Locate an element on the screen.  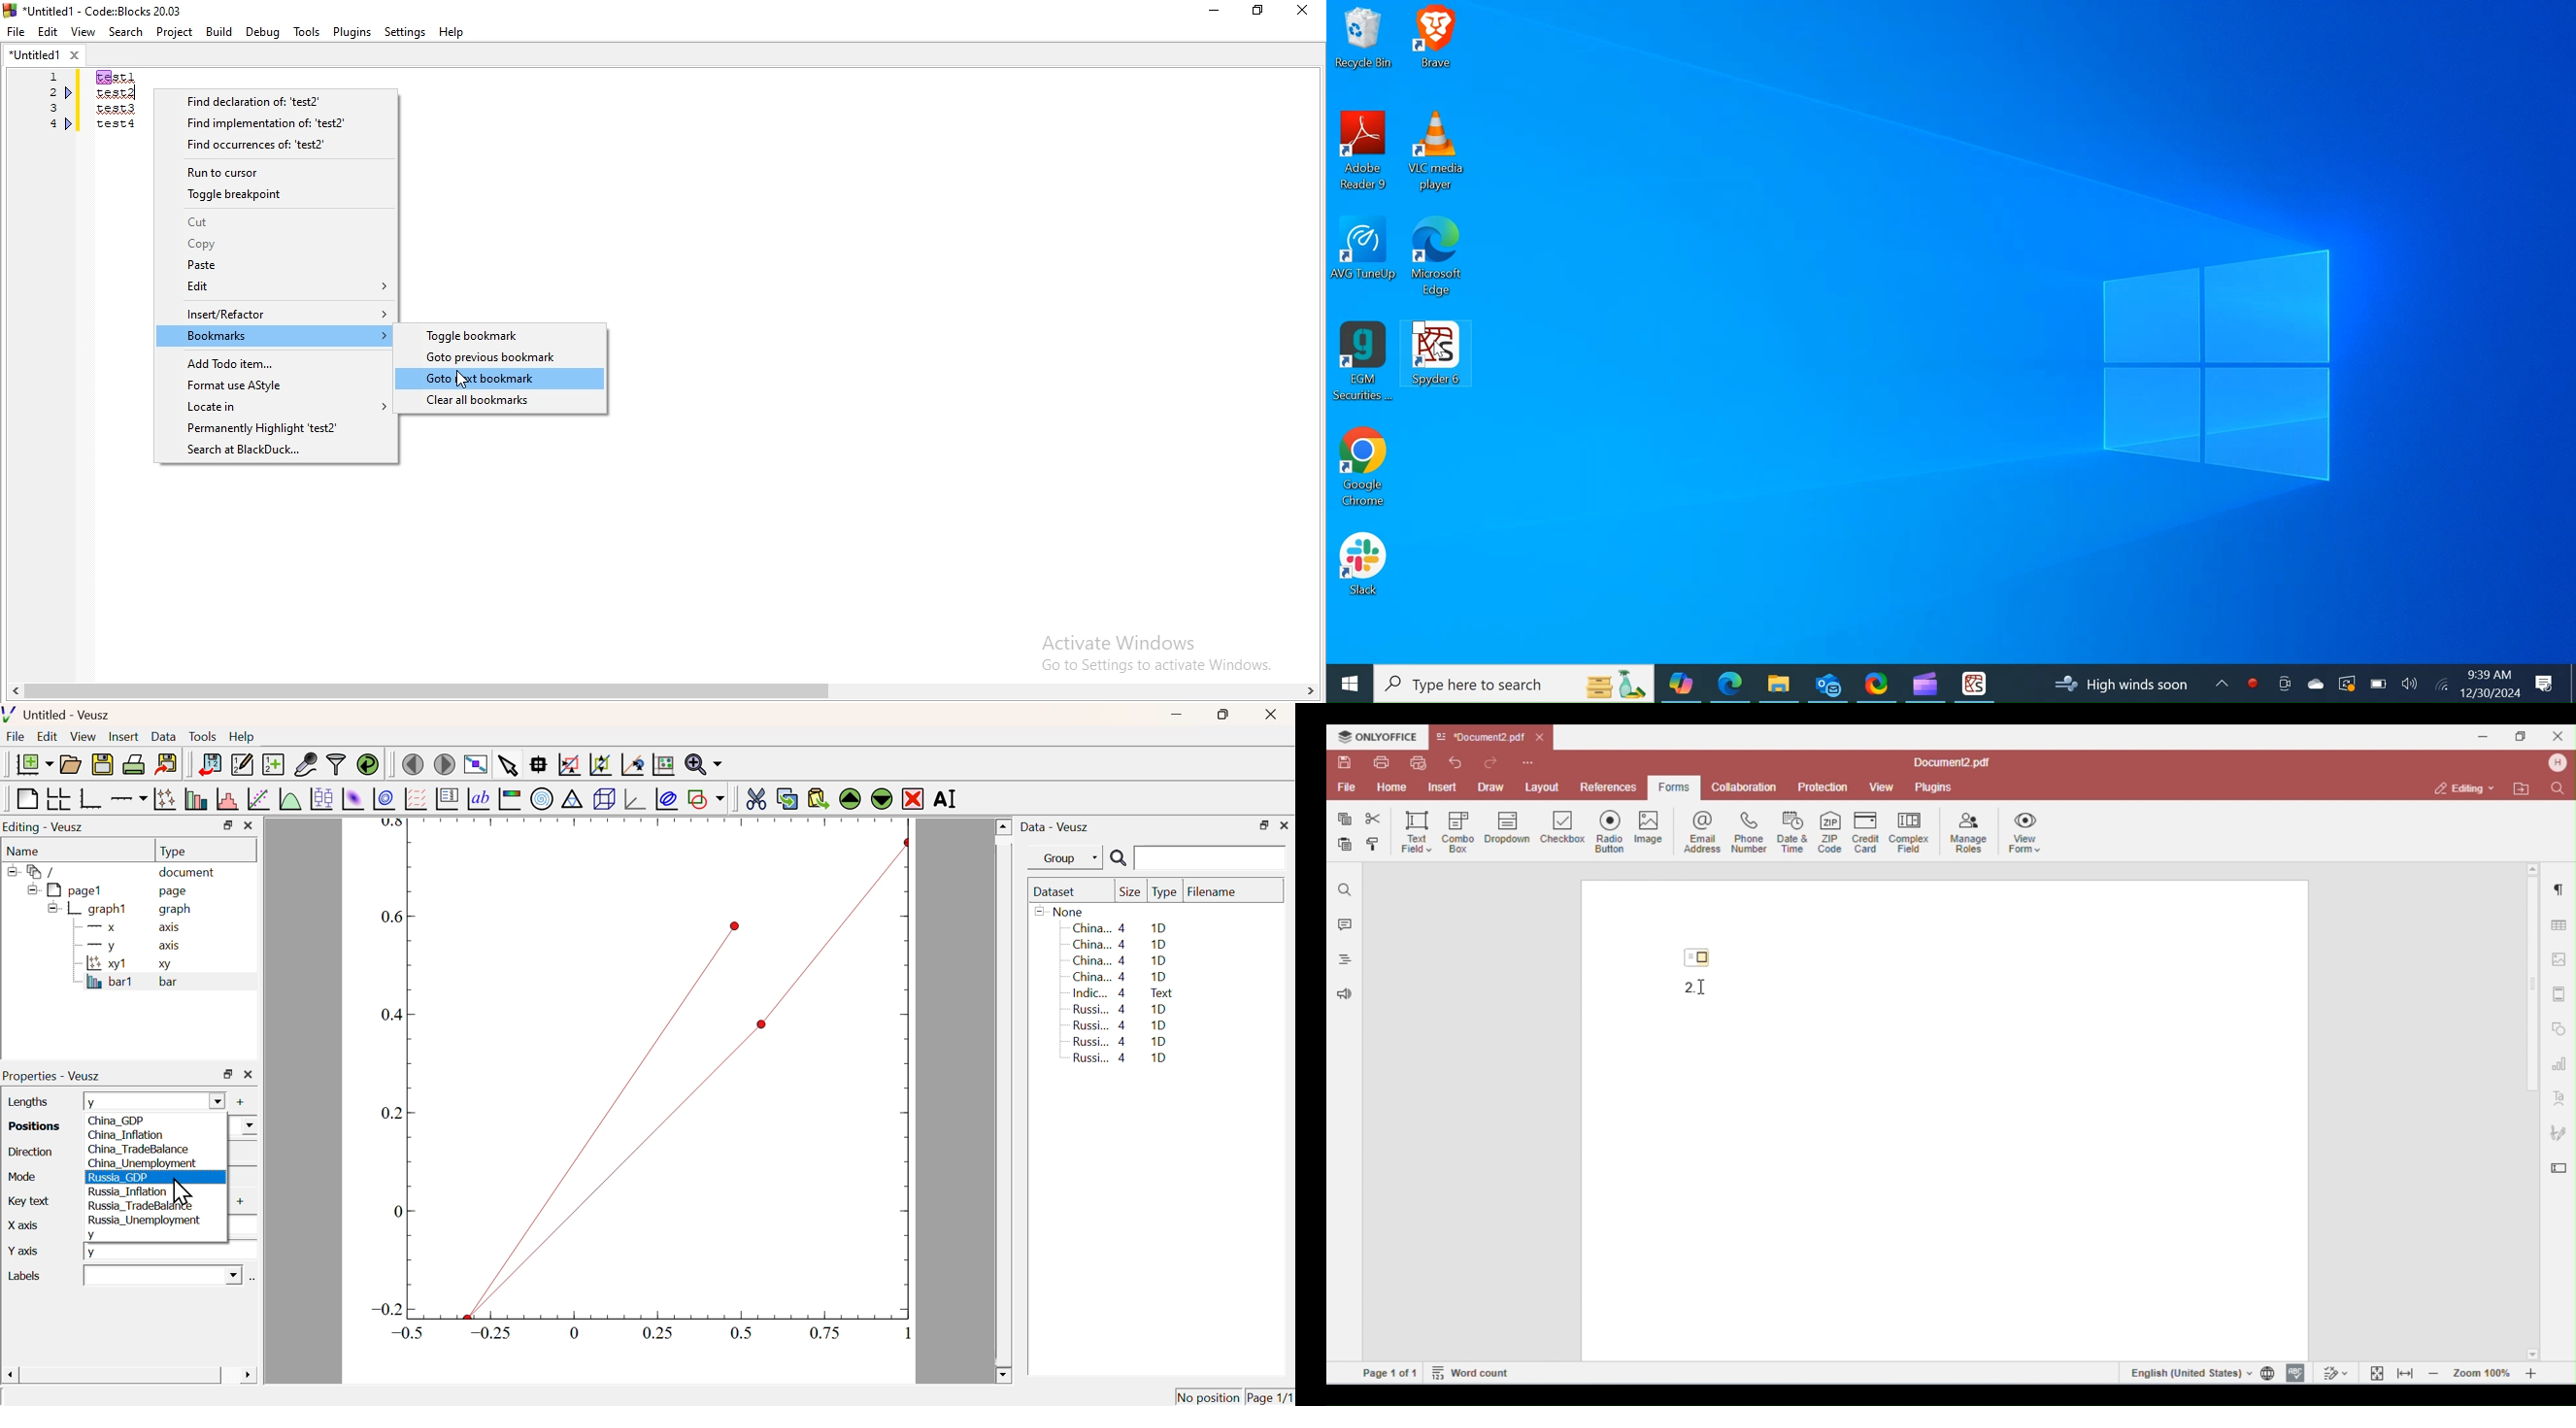
y is located at coordinates (96, 1234).